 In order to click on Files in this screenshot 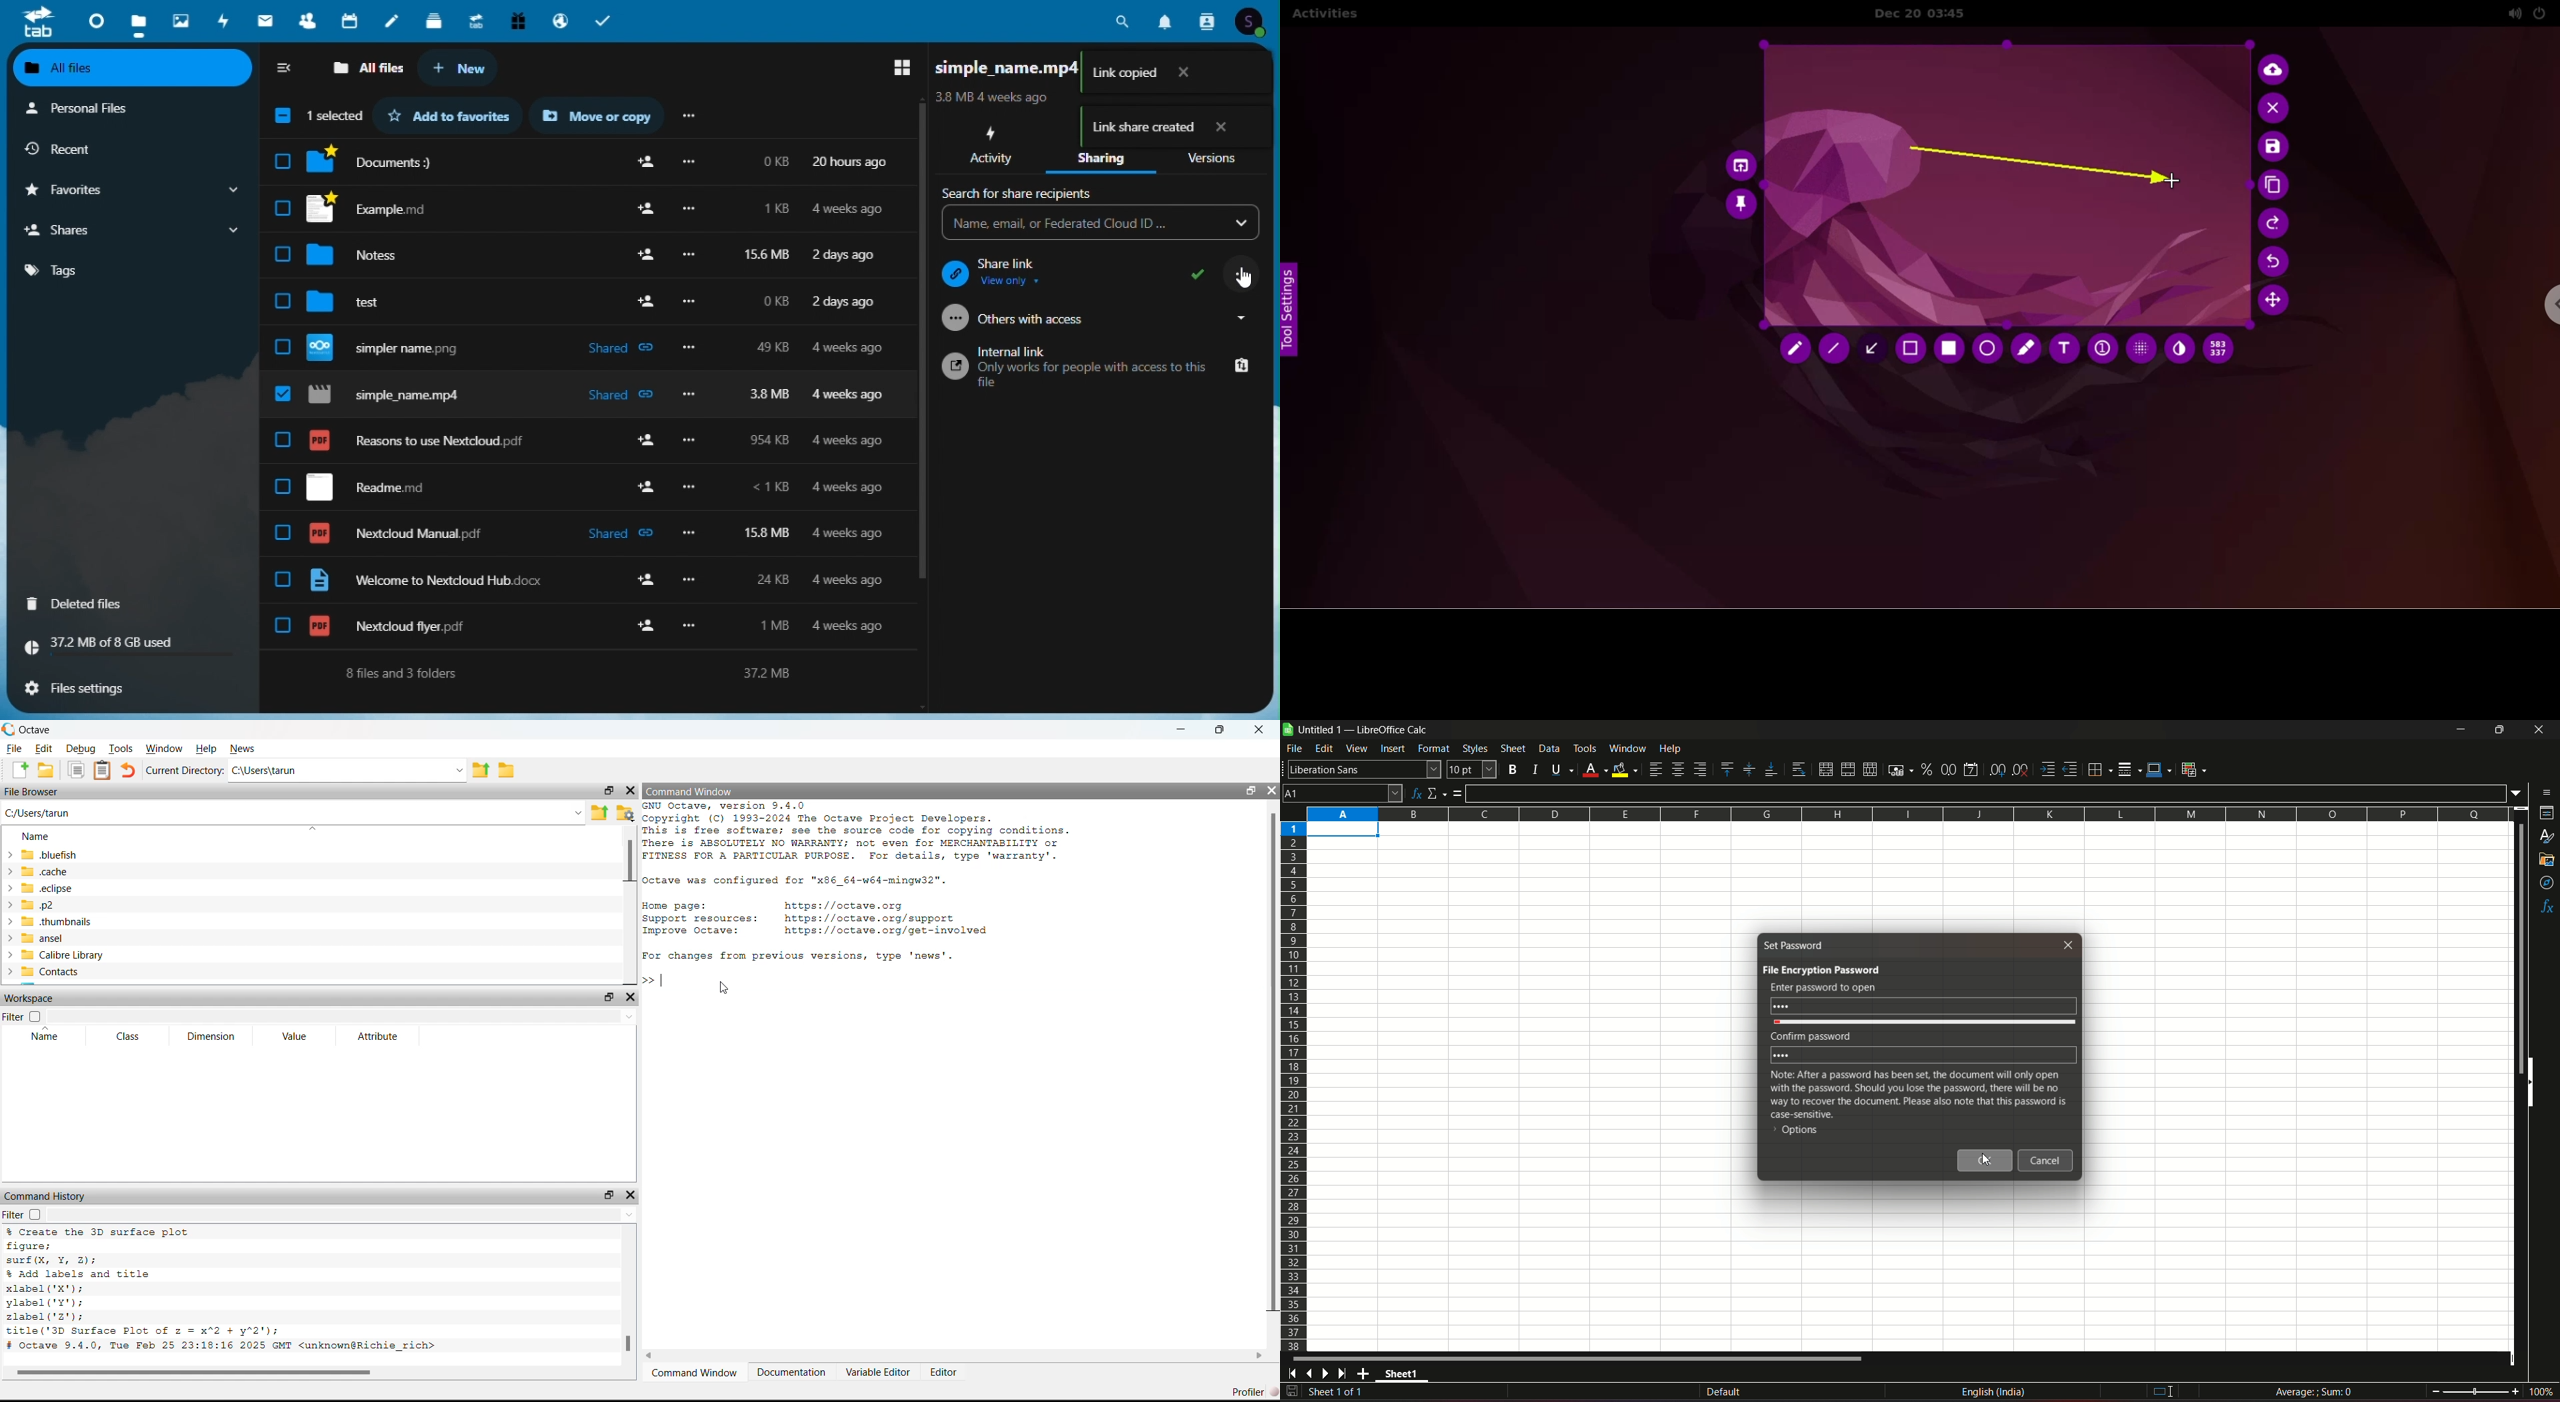, I will do `click(136, 21)`.